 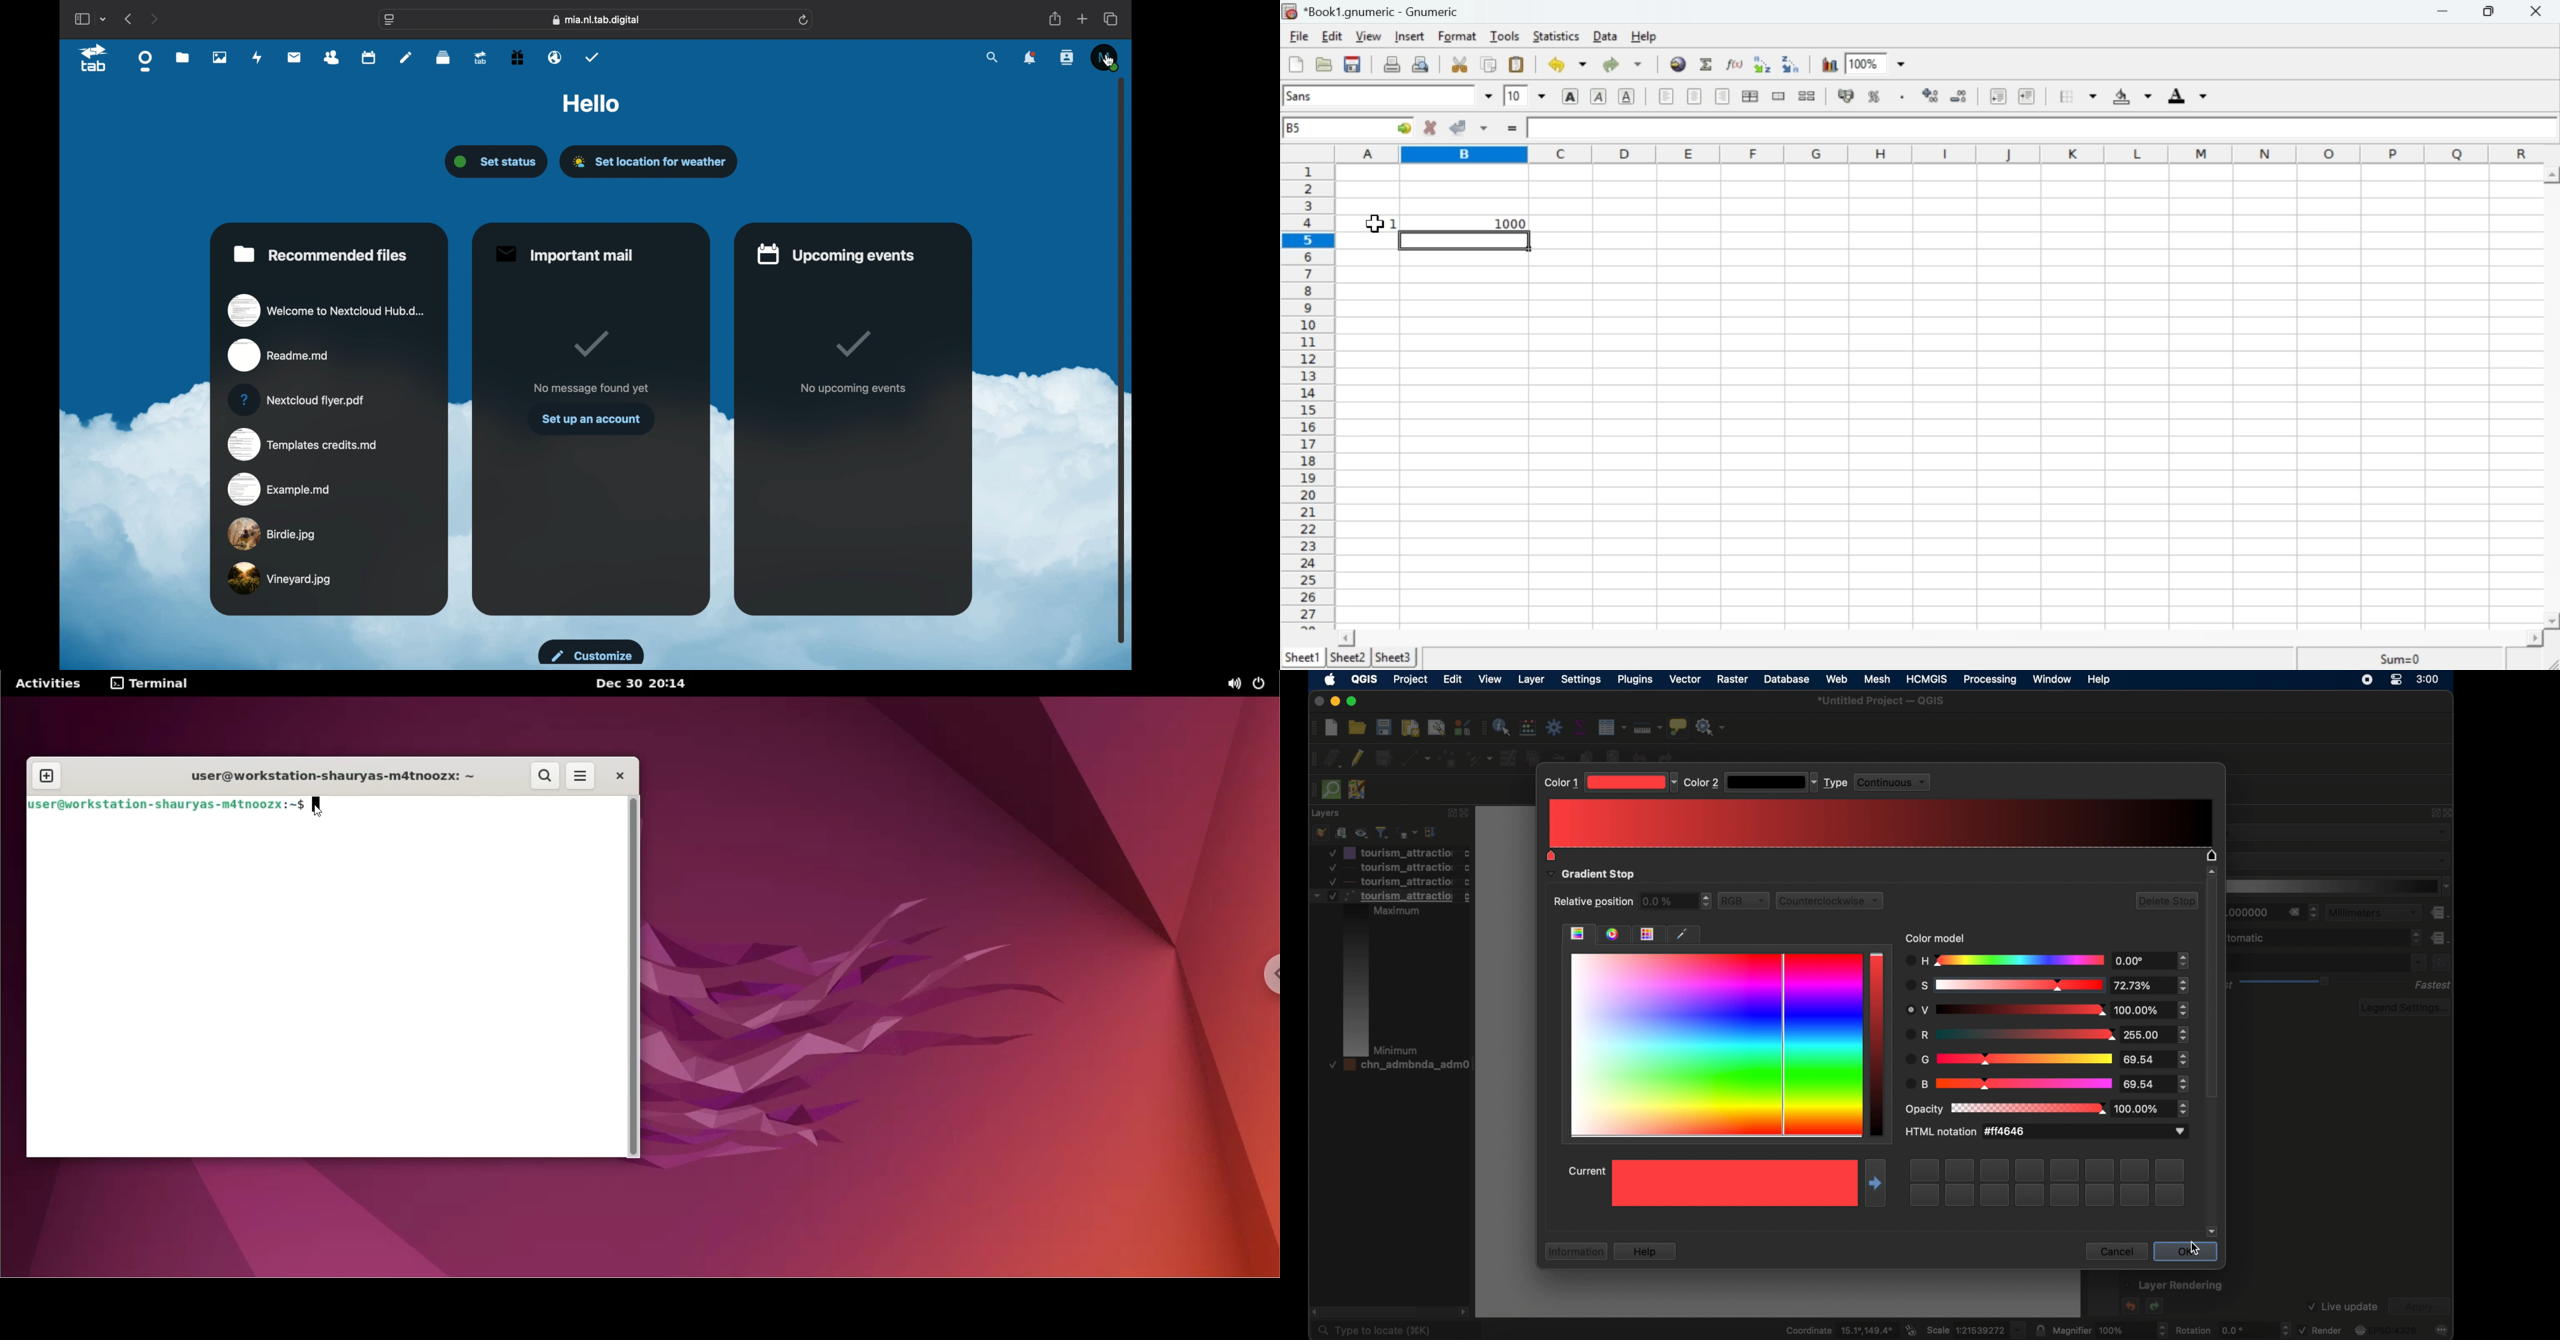 I want to click on Sort into ascending, so click(x=1764, y=65).